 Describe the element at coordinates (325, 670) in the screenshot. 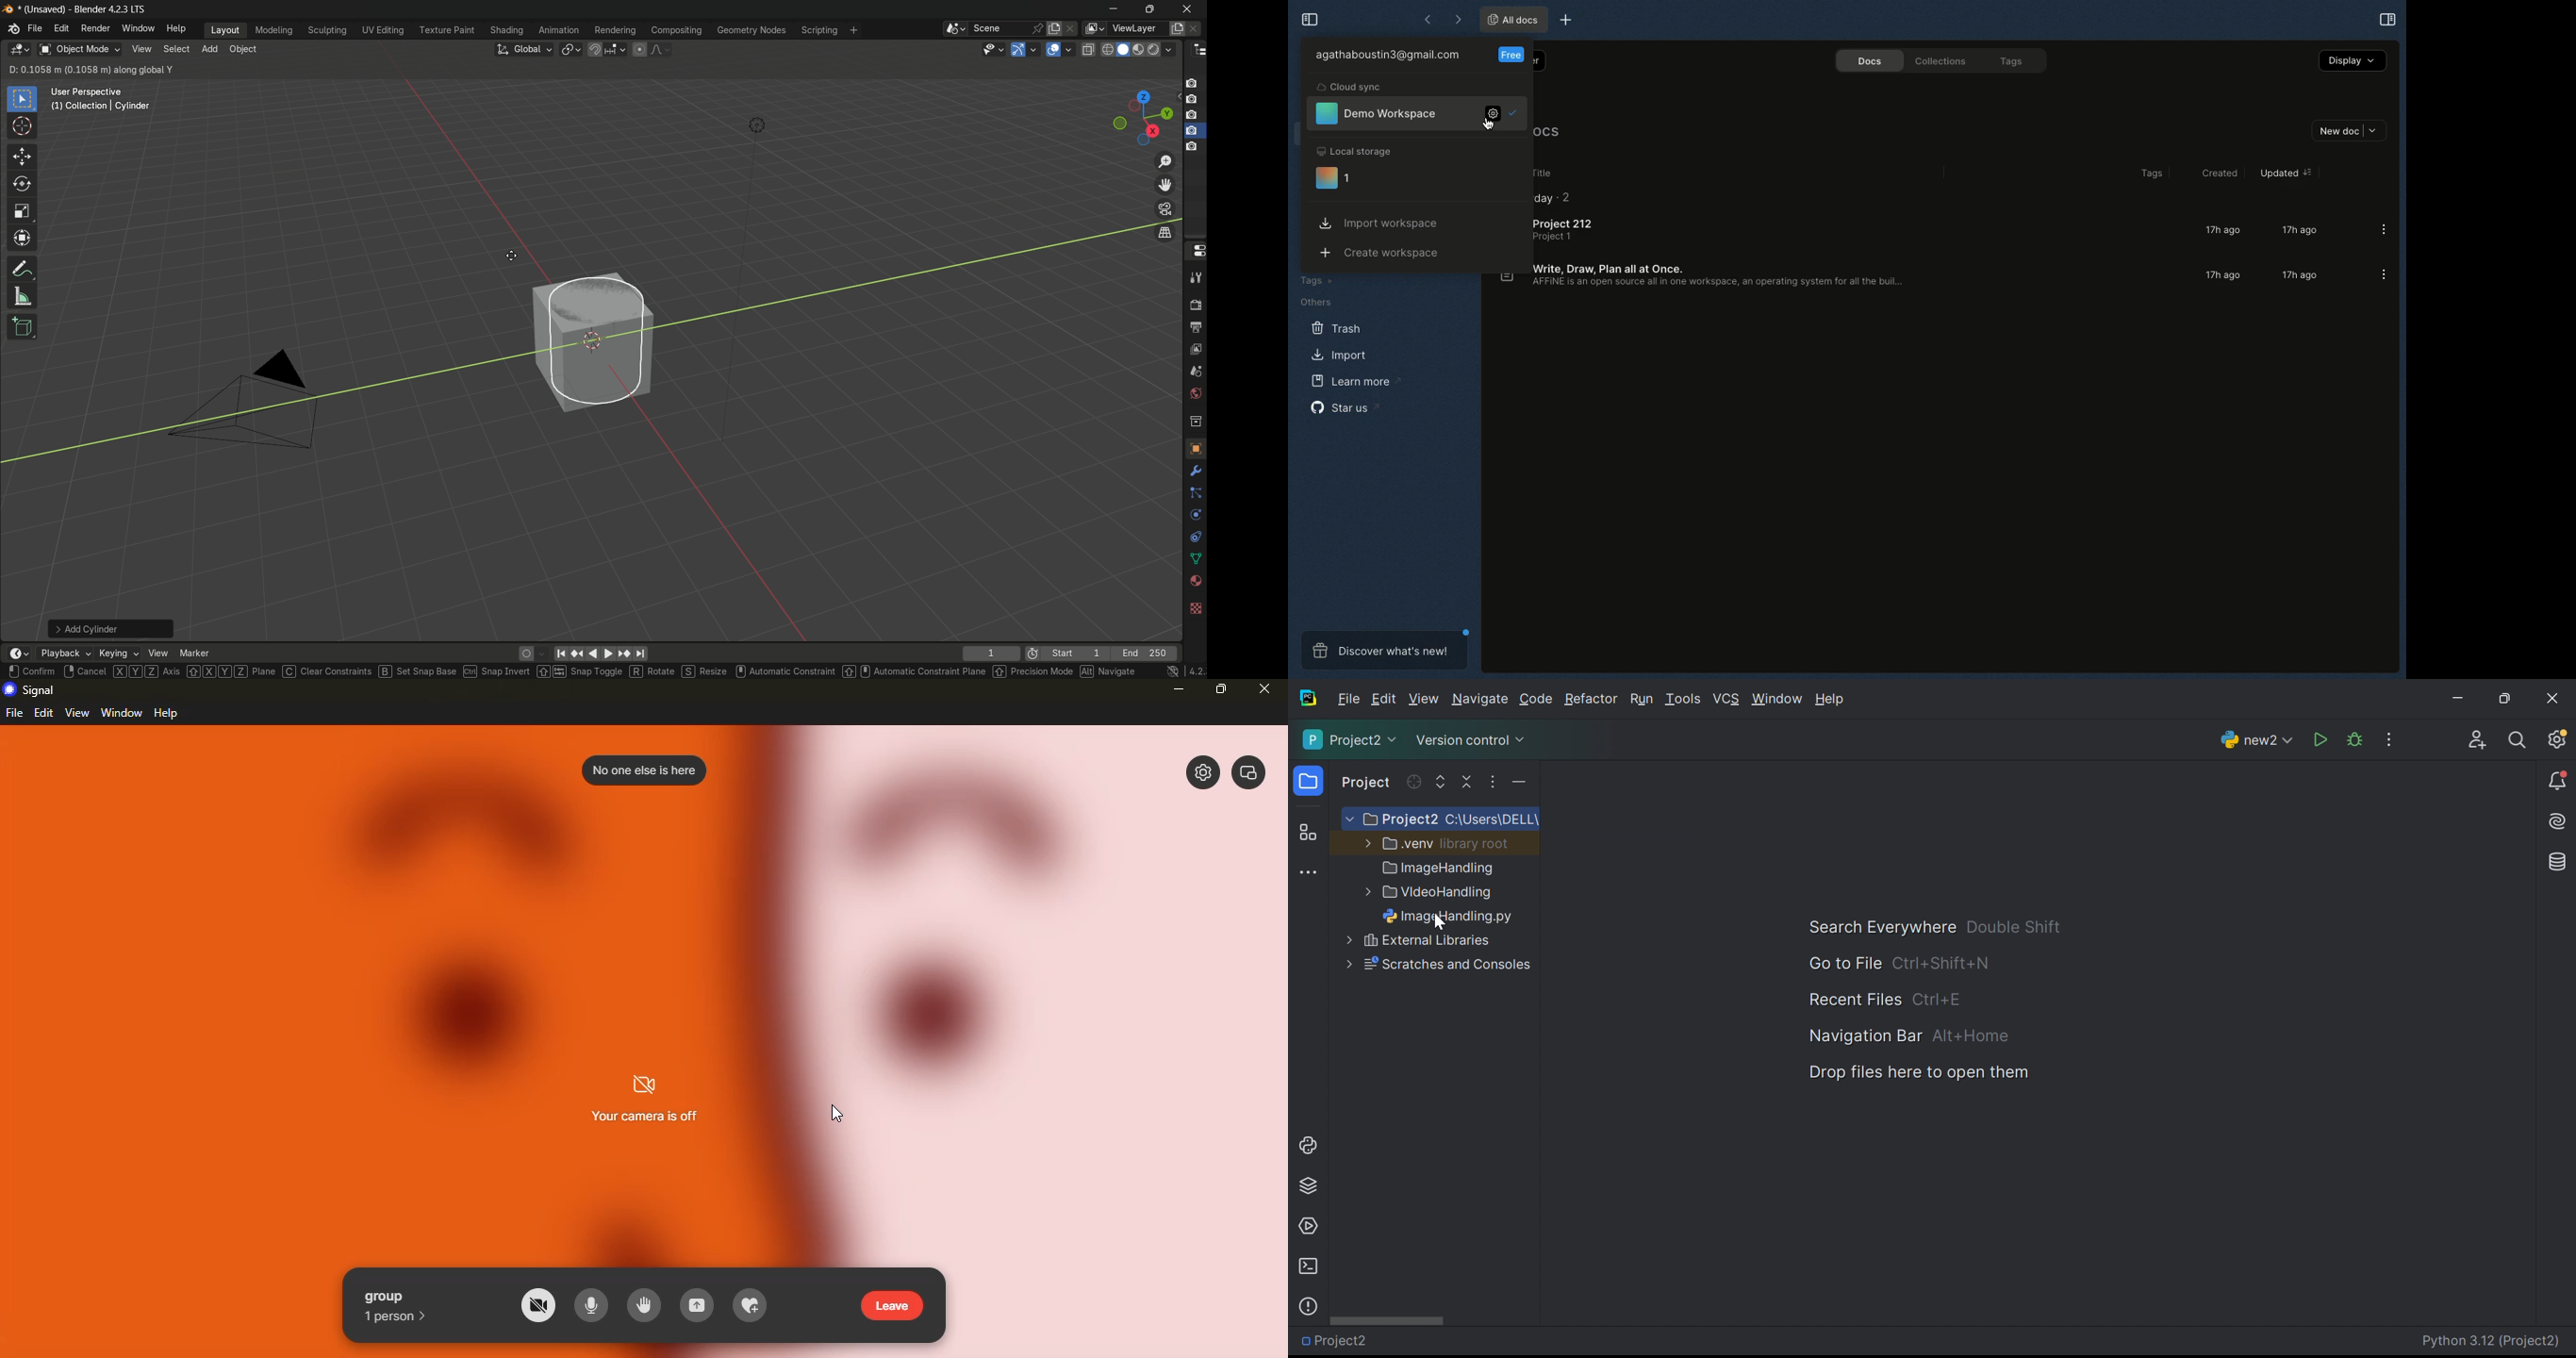

I see `clear constraints` at that location.